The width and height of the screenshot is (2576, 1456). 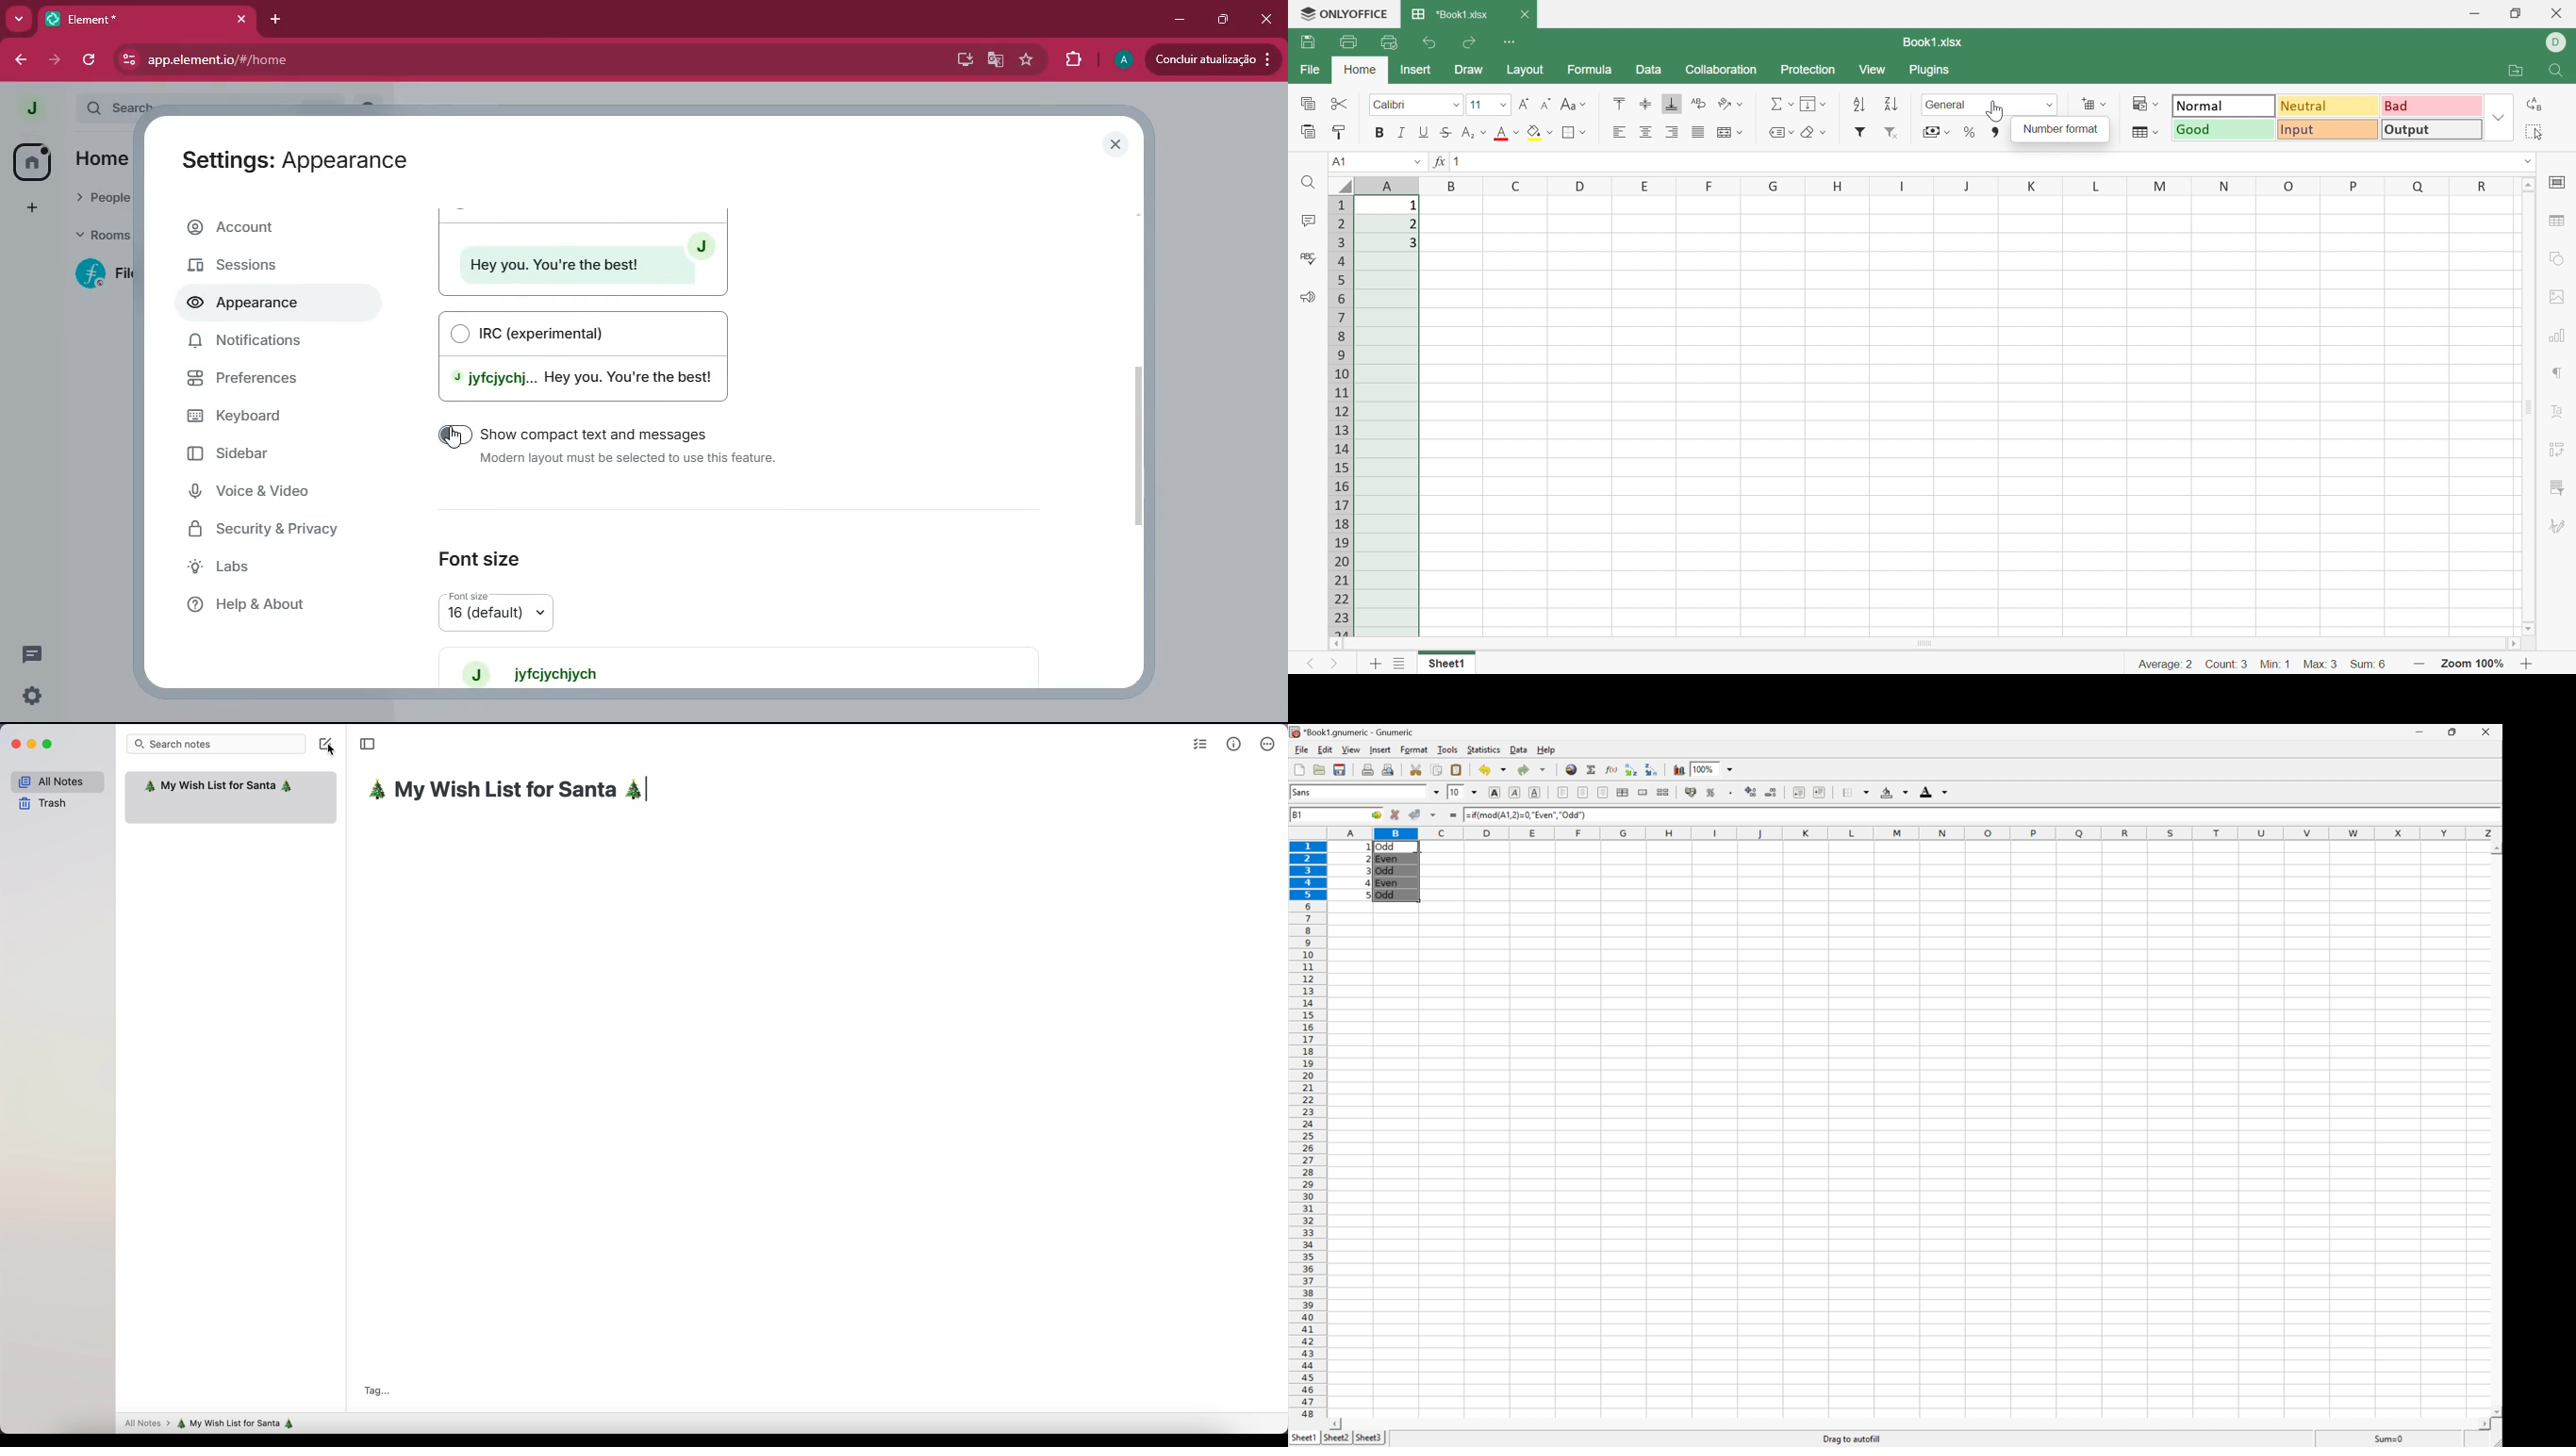 I want to click on Remove filter, so click(x=1892, y=133).